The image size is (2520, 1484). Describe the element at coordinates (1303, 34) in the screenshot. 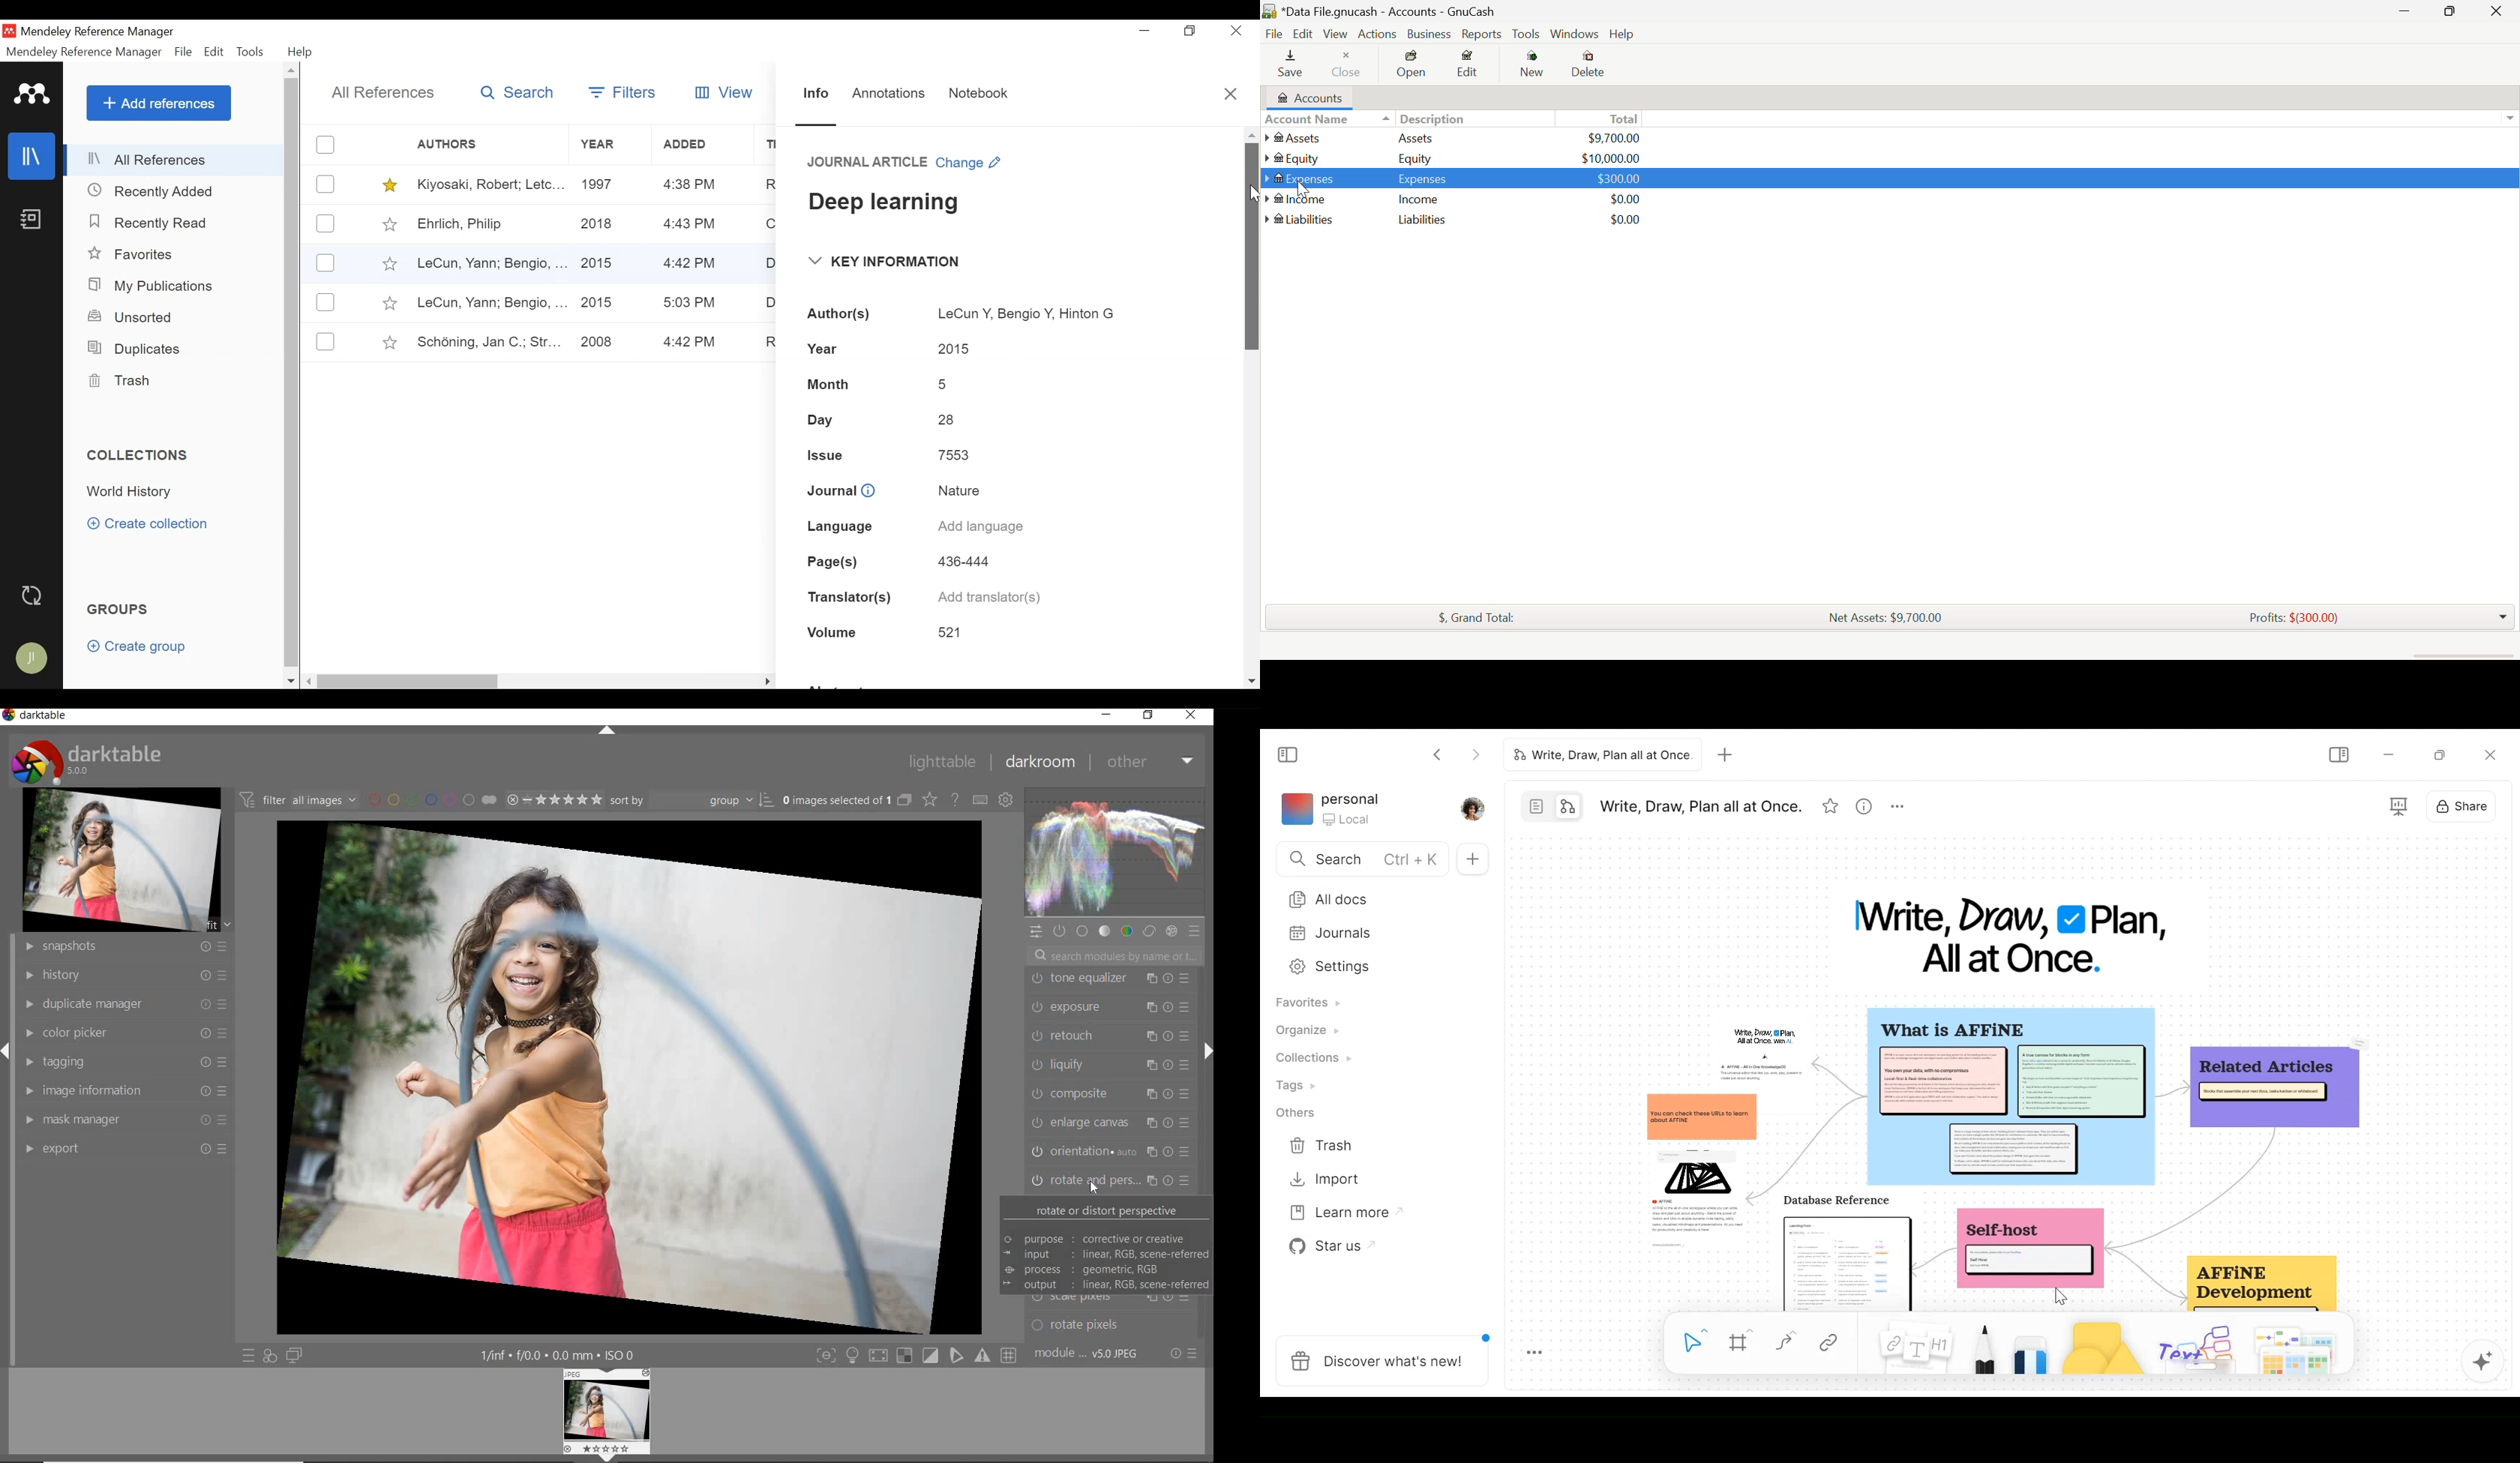

I see `Edit` at that location.